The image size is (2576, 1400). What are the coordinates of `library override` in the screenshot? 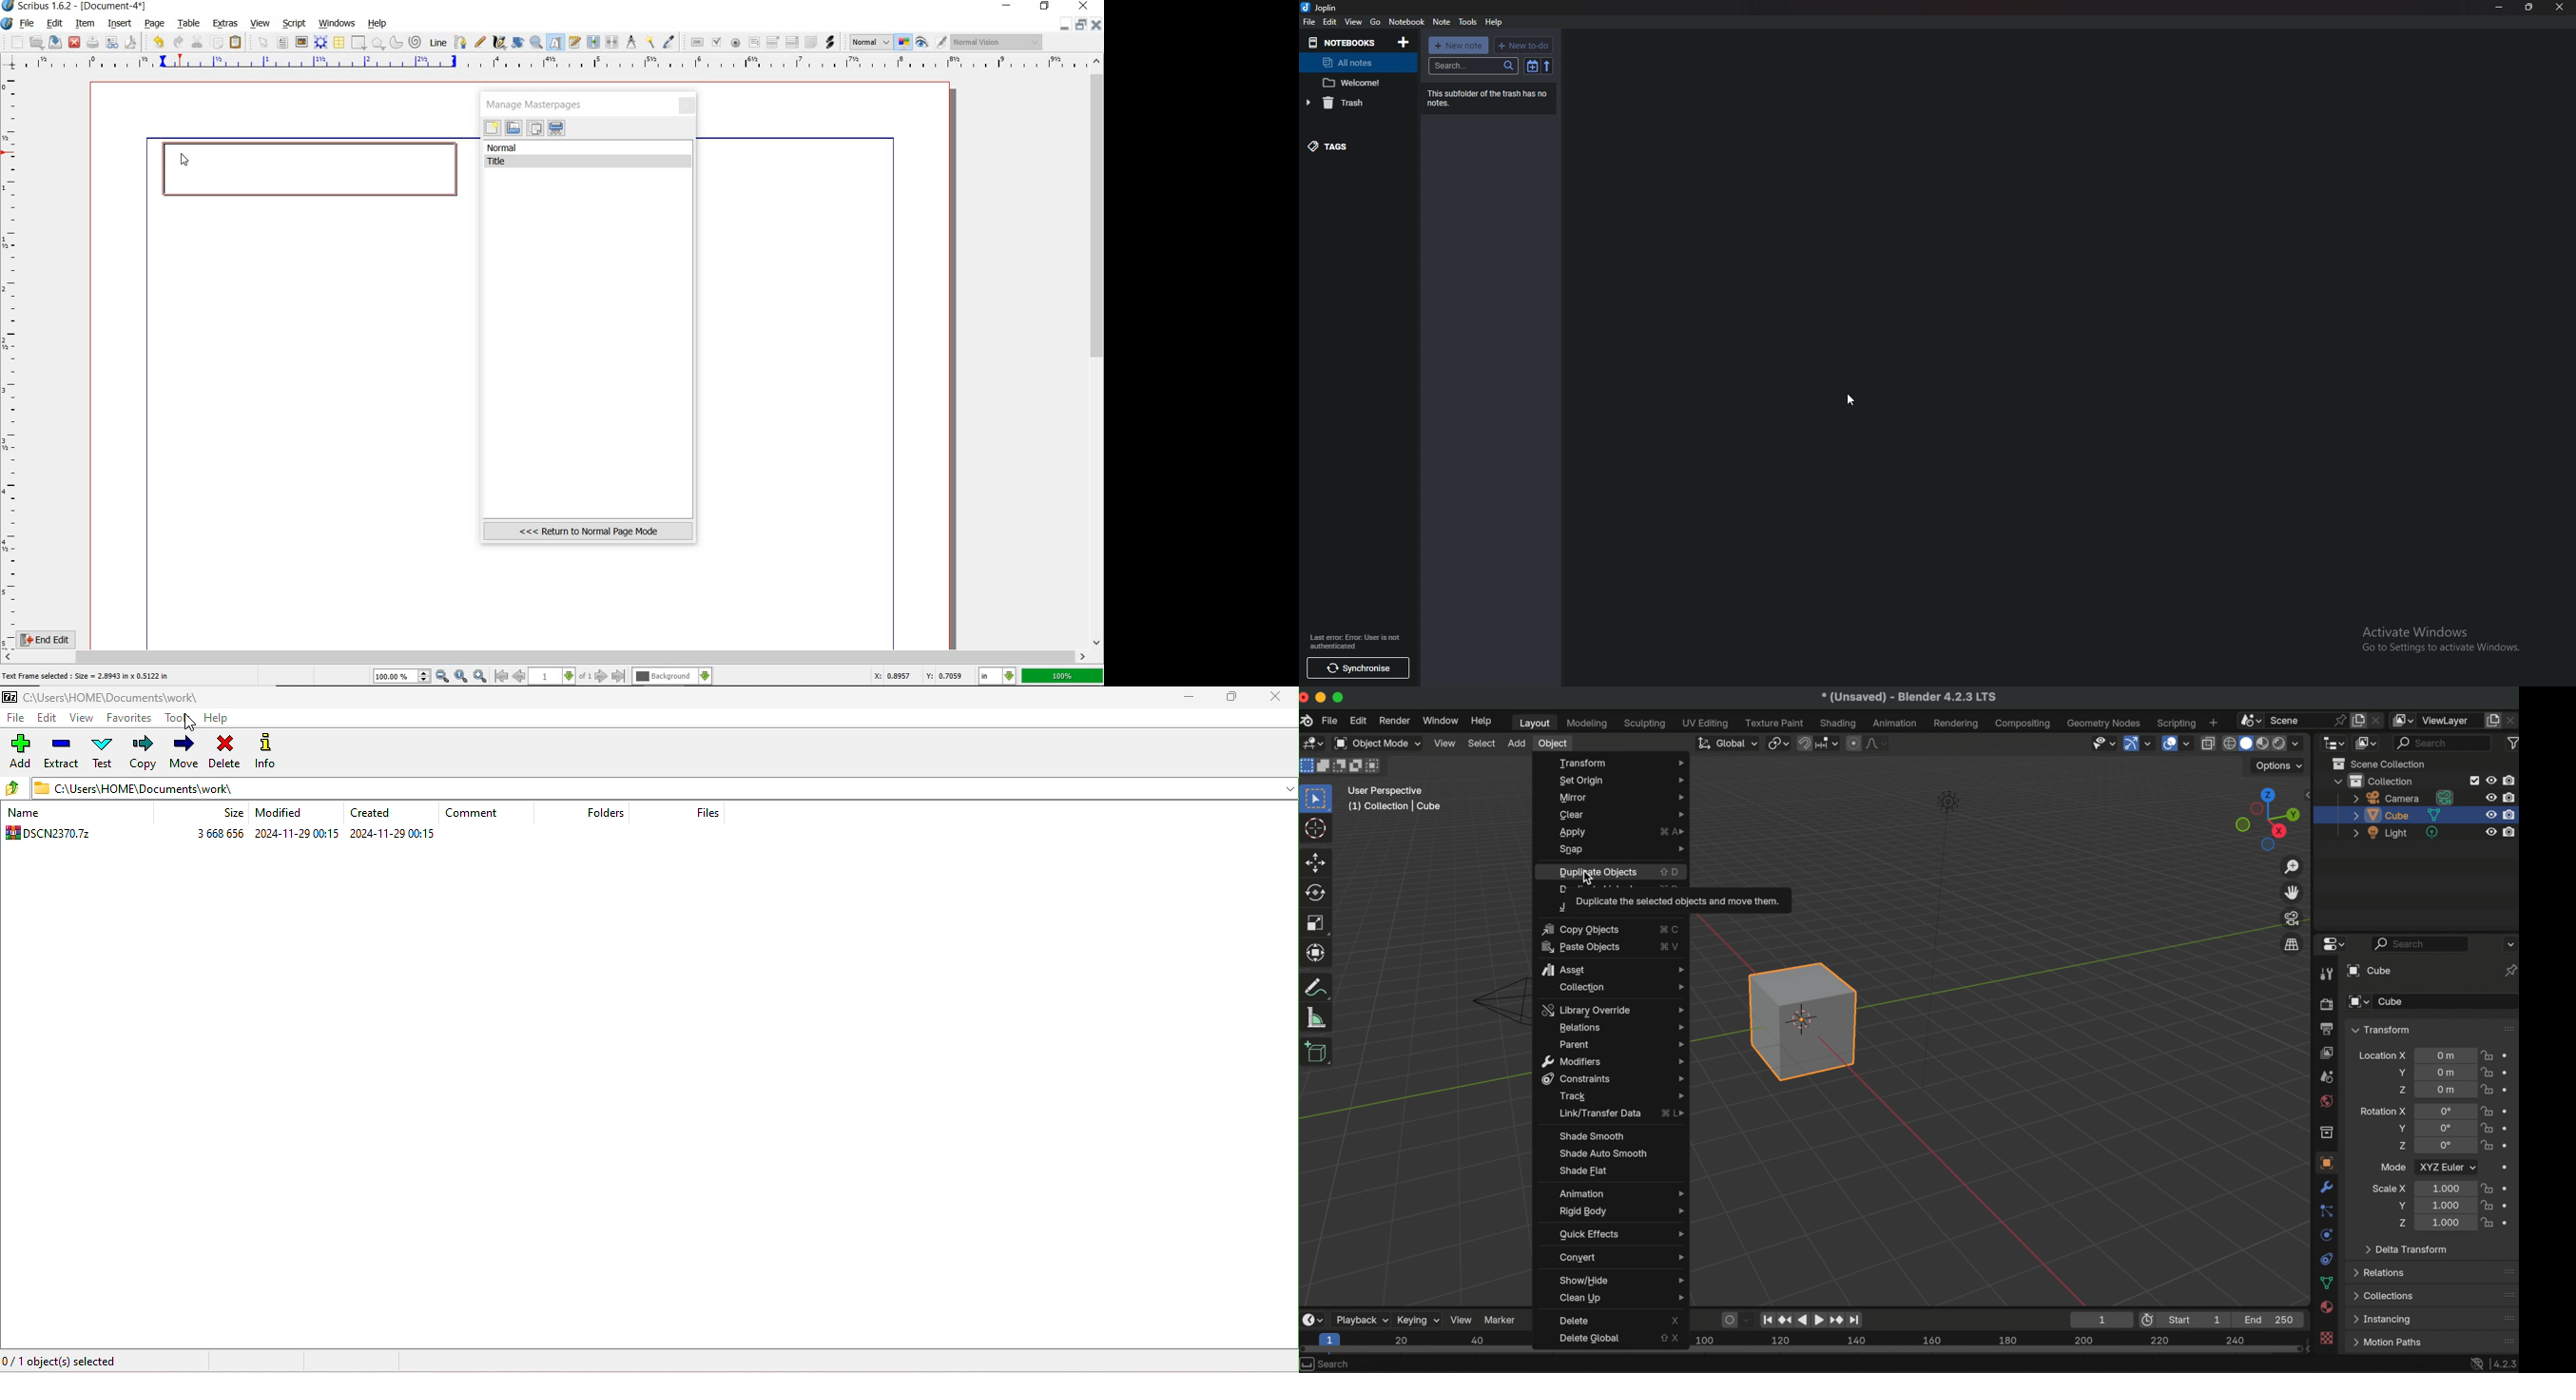 It's located at (1610, 1009).